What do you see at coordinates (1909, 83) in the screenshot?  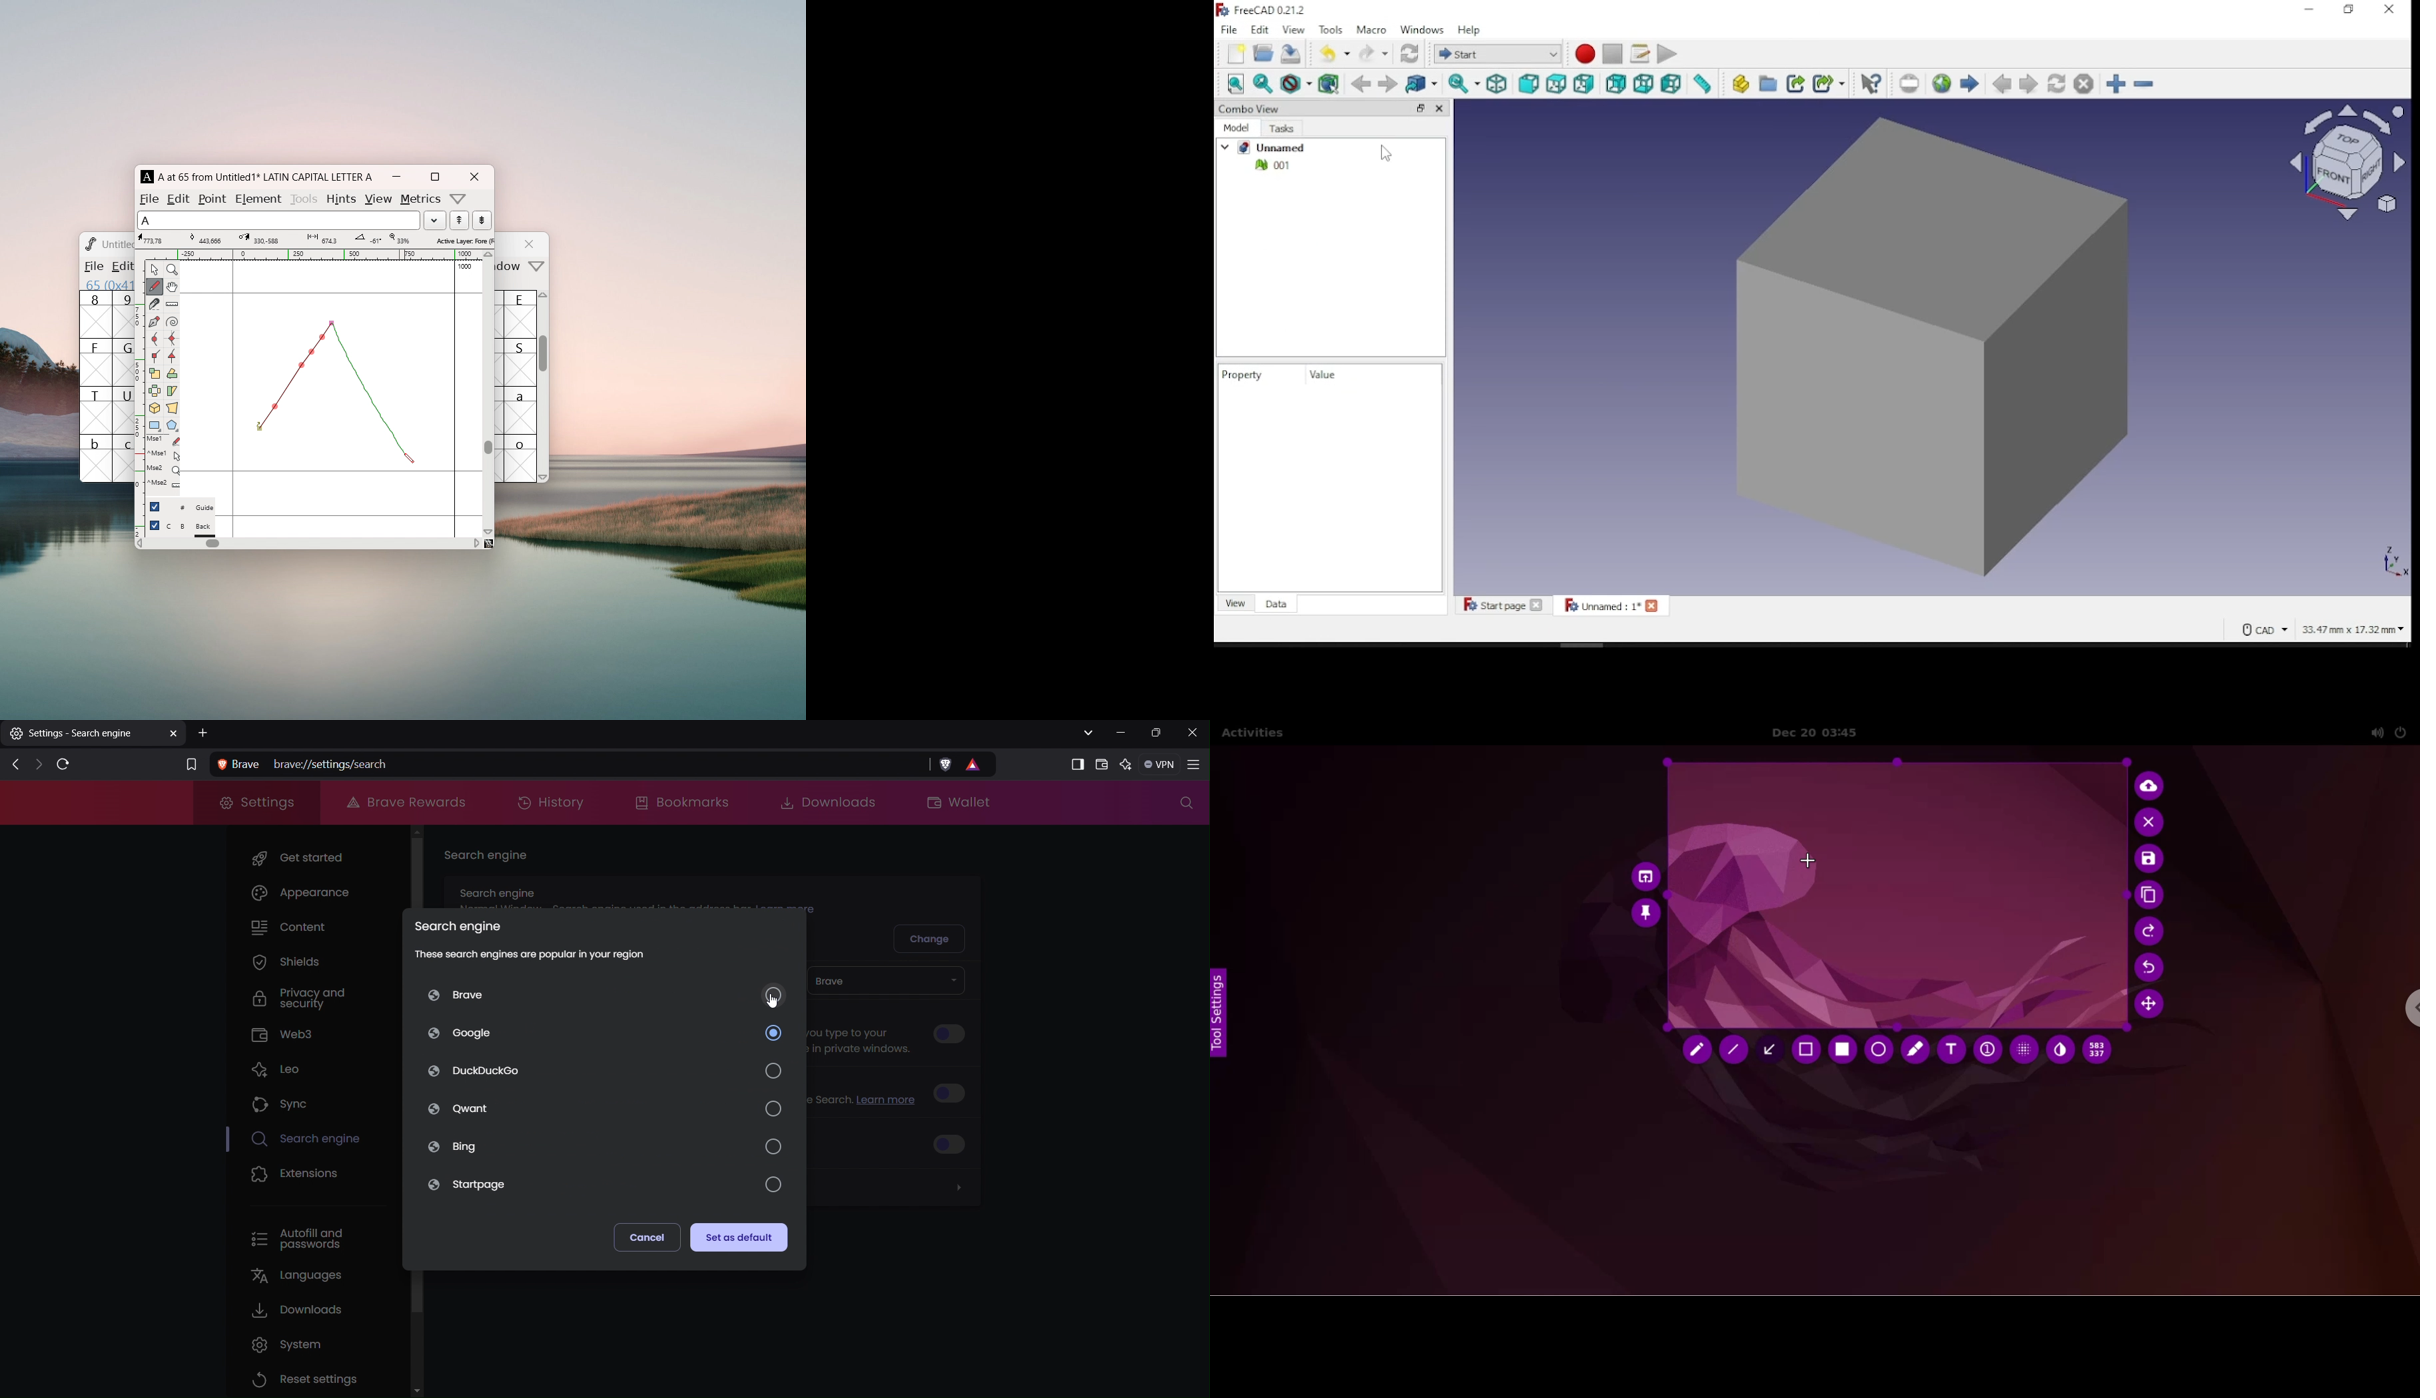 I see `set URL` at bounding box center [1909, 83].